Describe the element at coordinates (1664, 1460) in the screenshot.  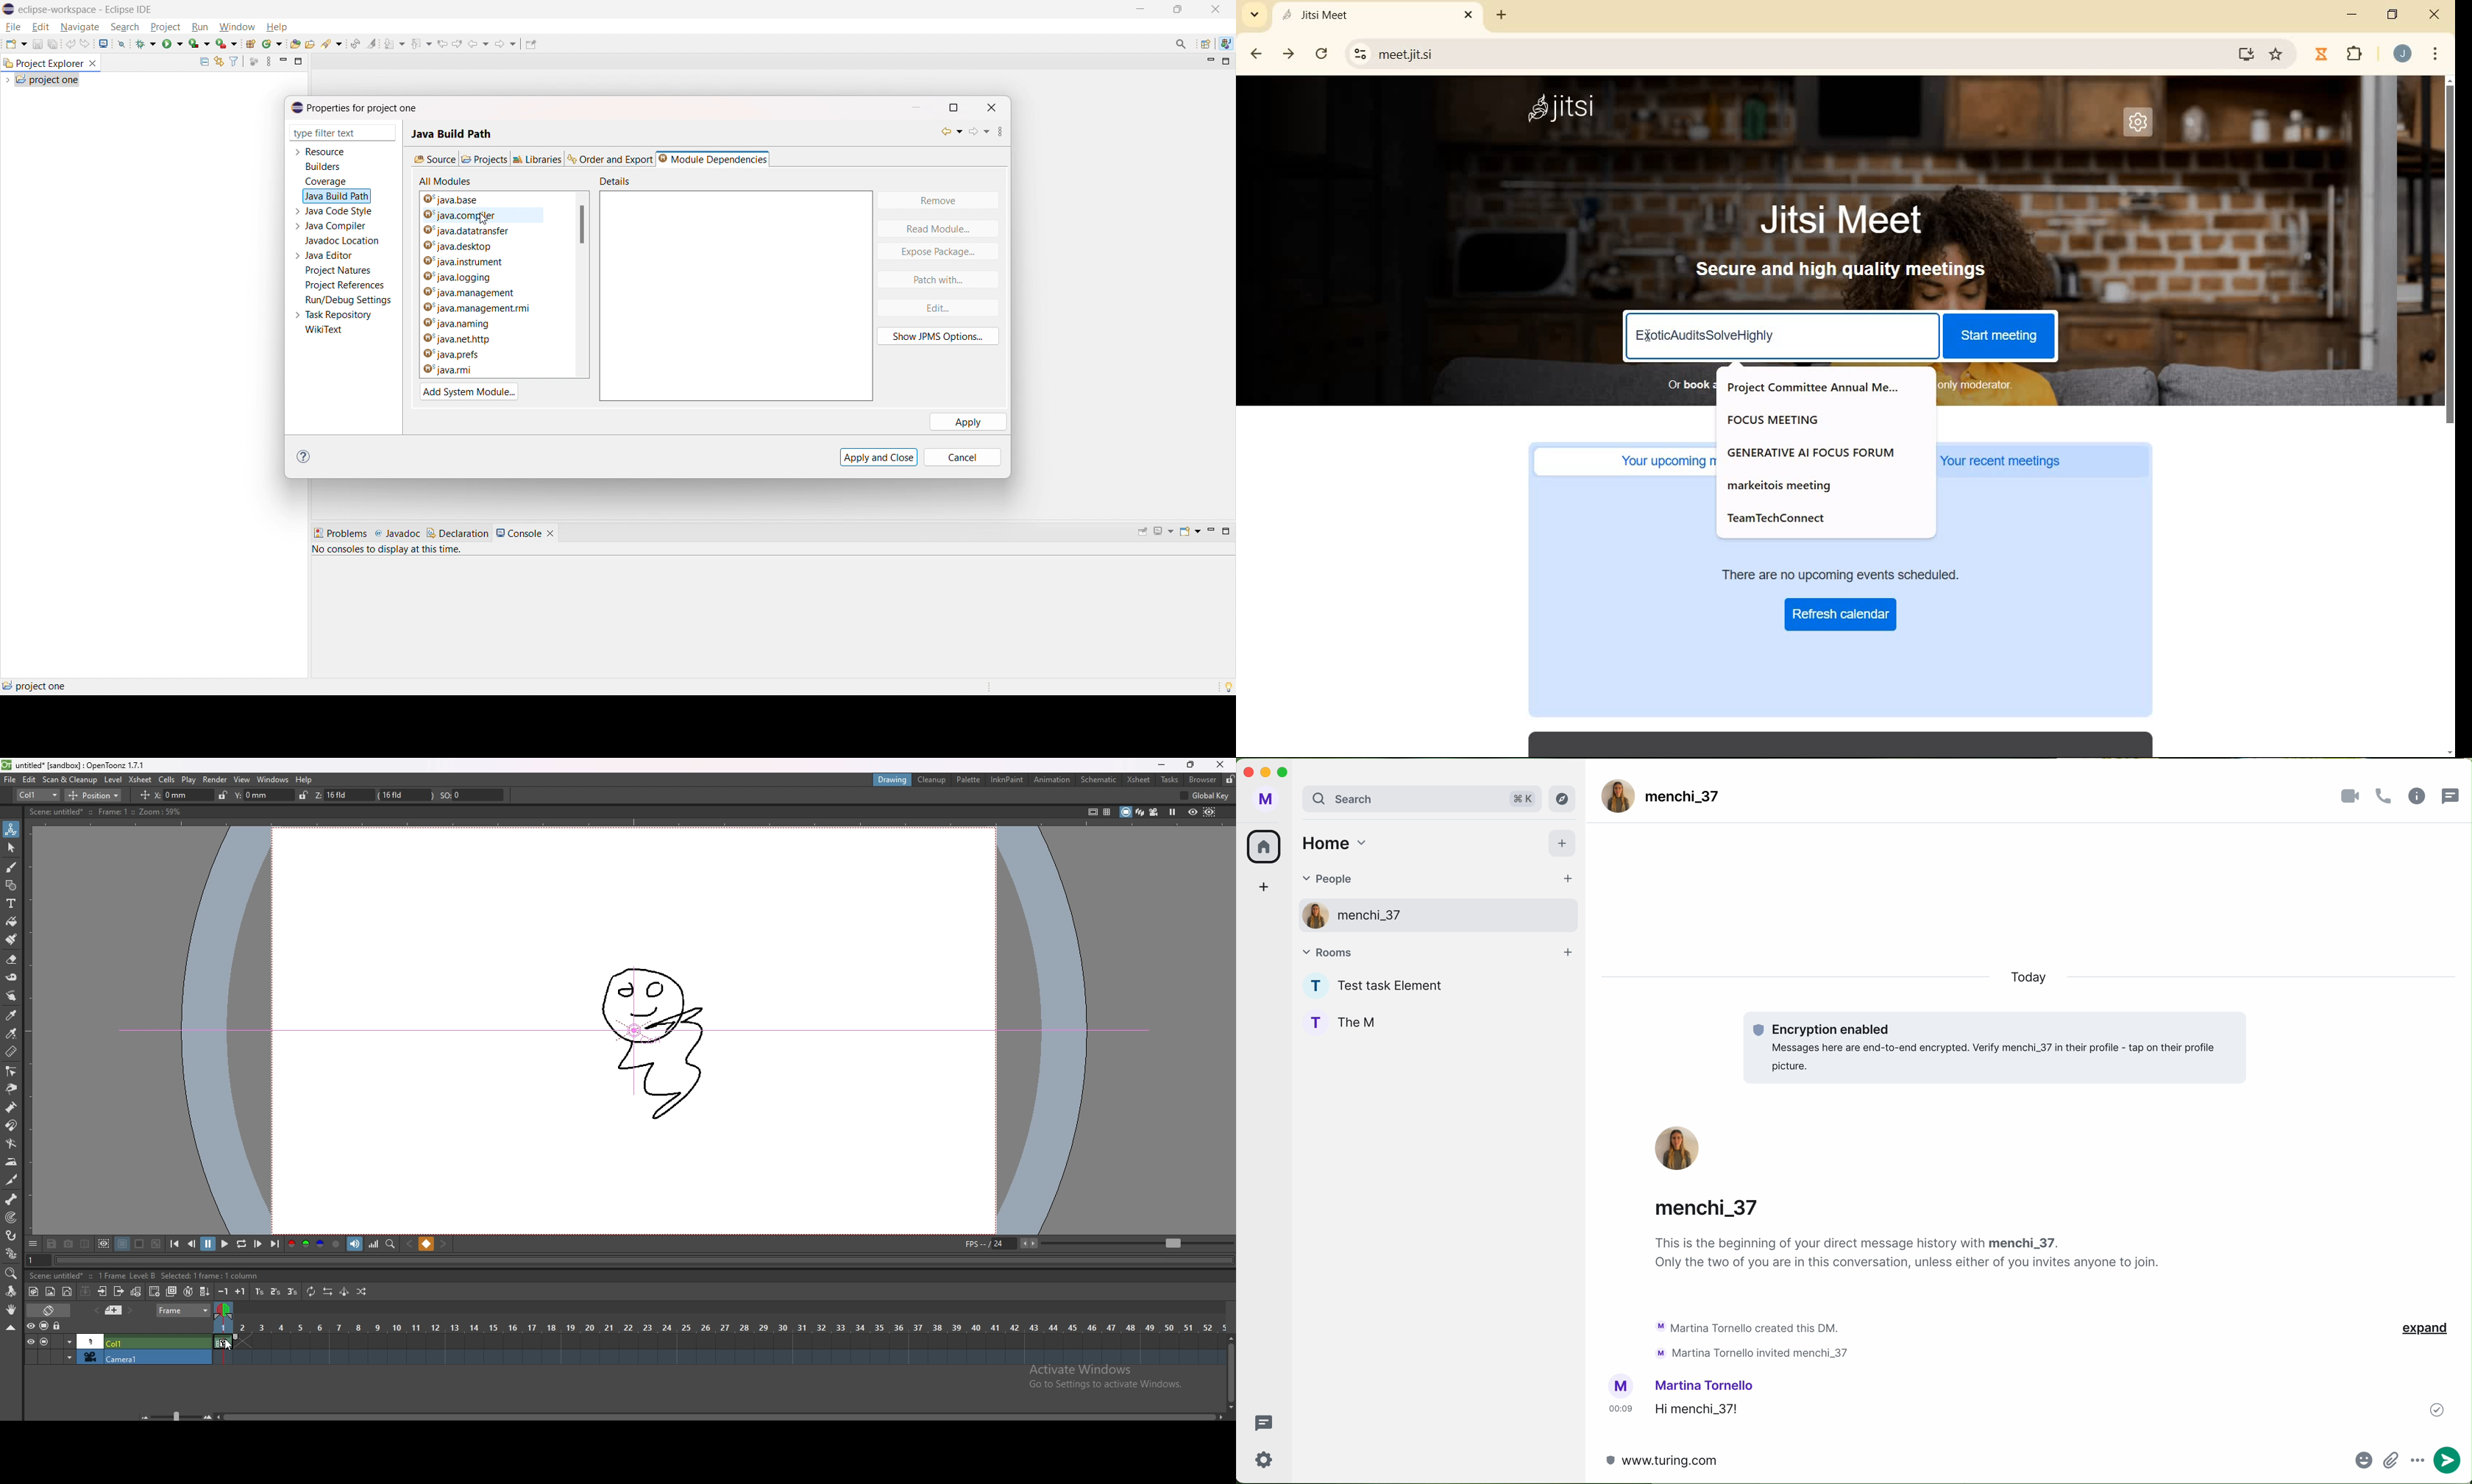
I see `www.turing.com` at that location.